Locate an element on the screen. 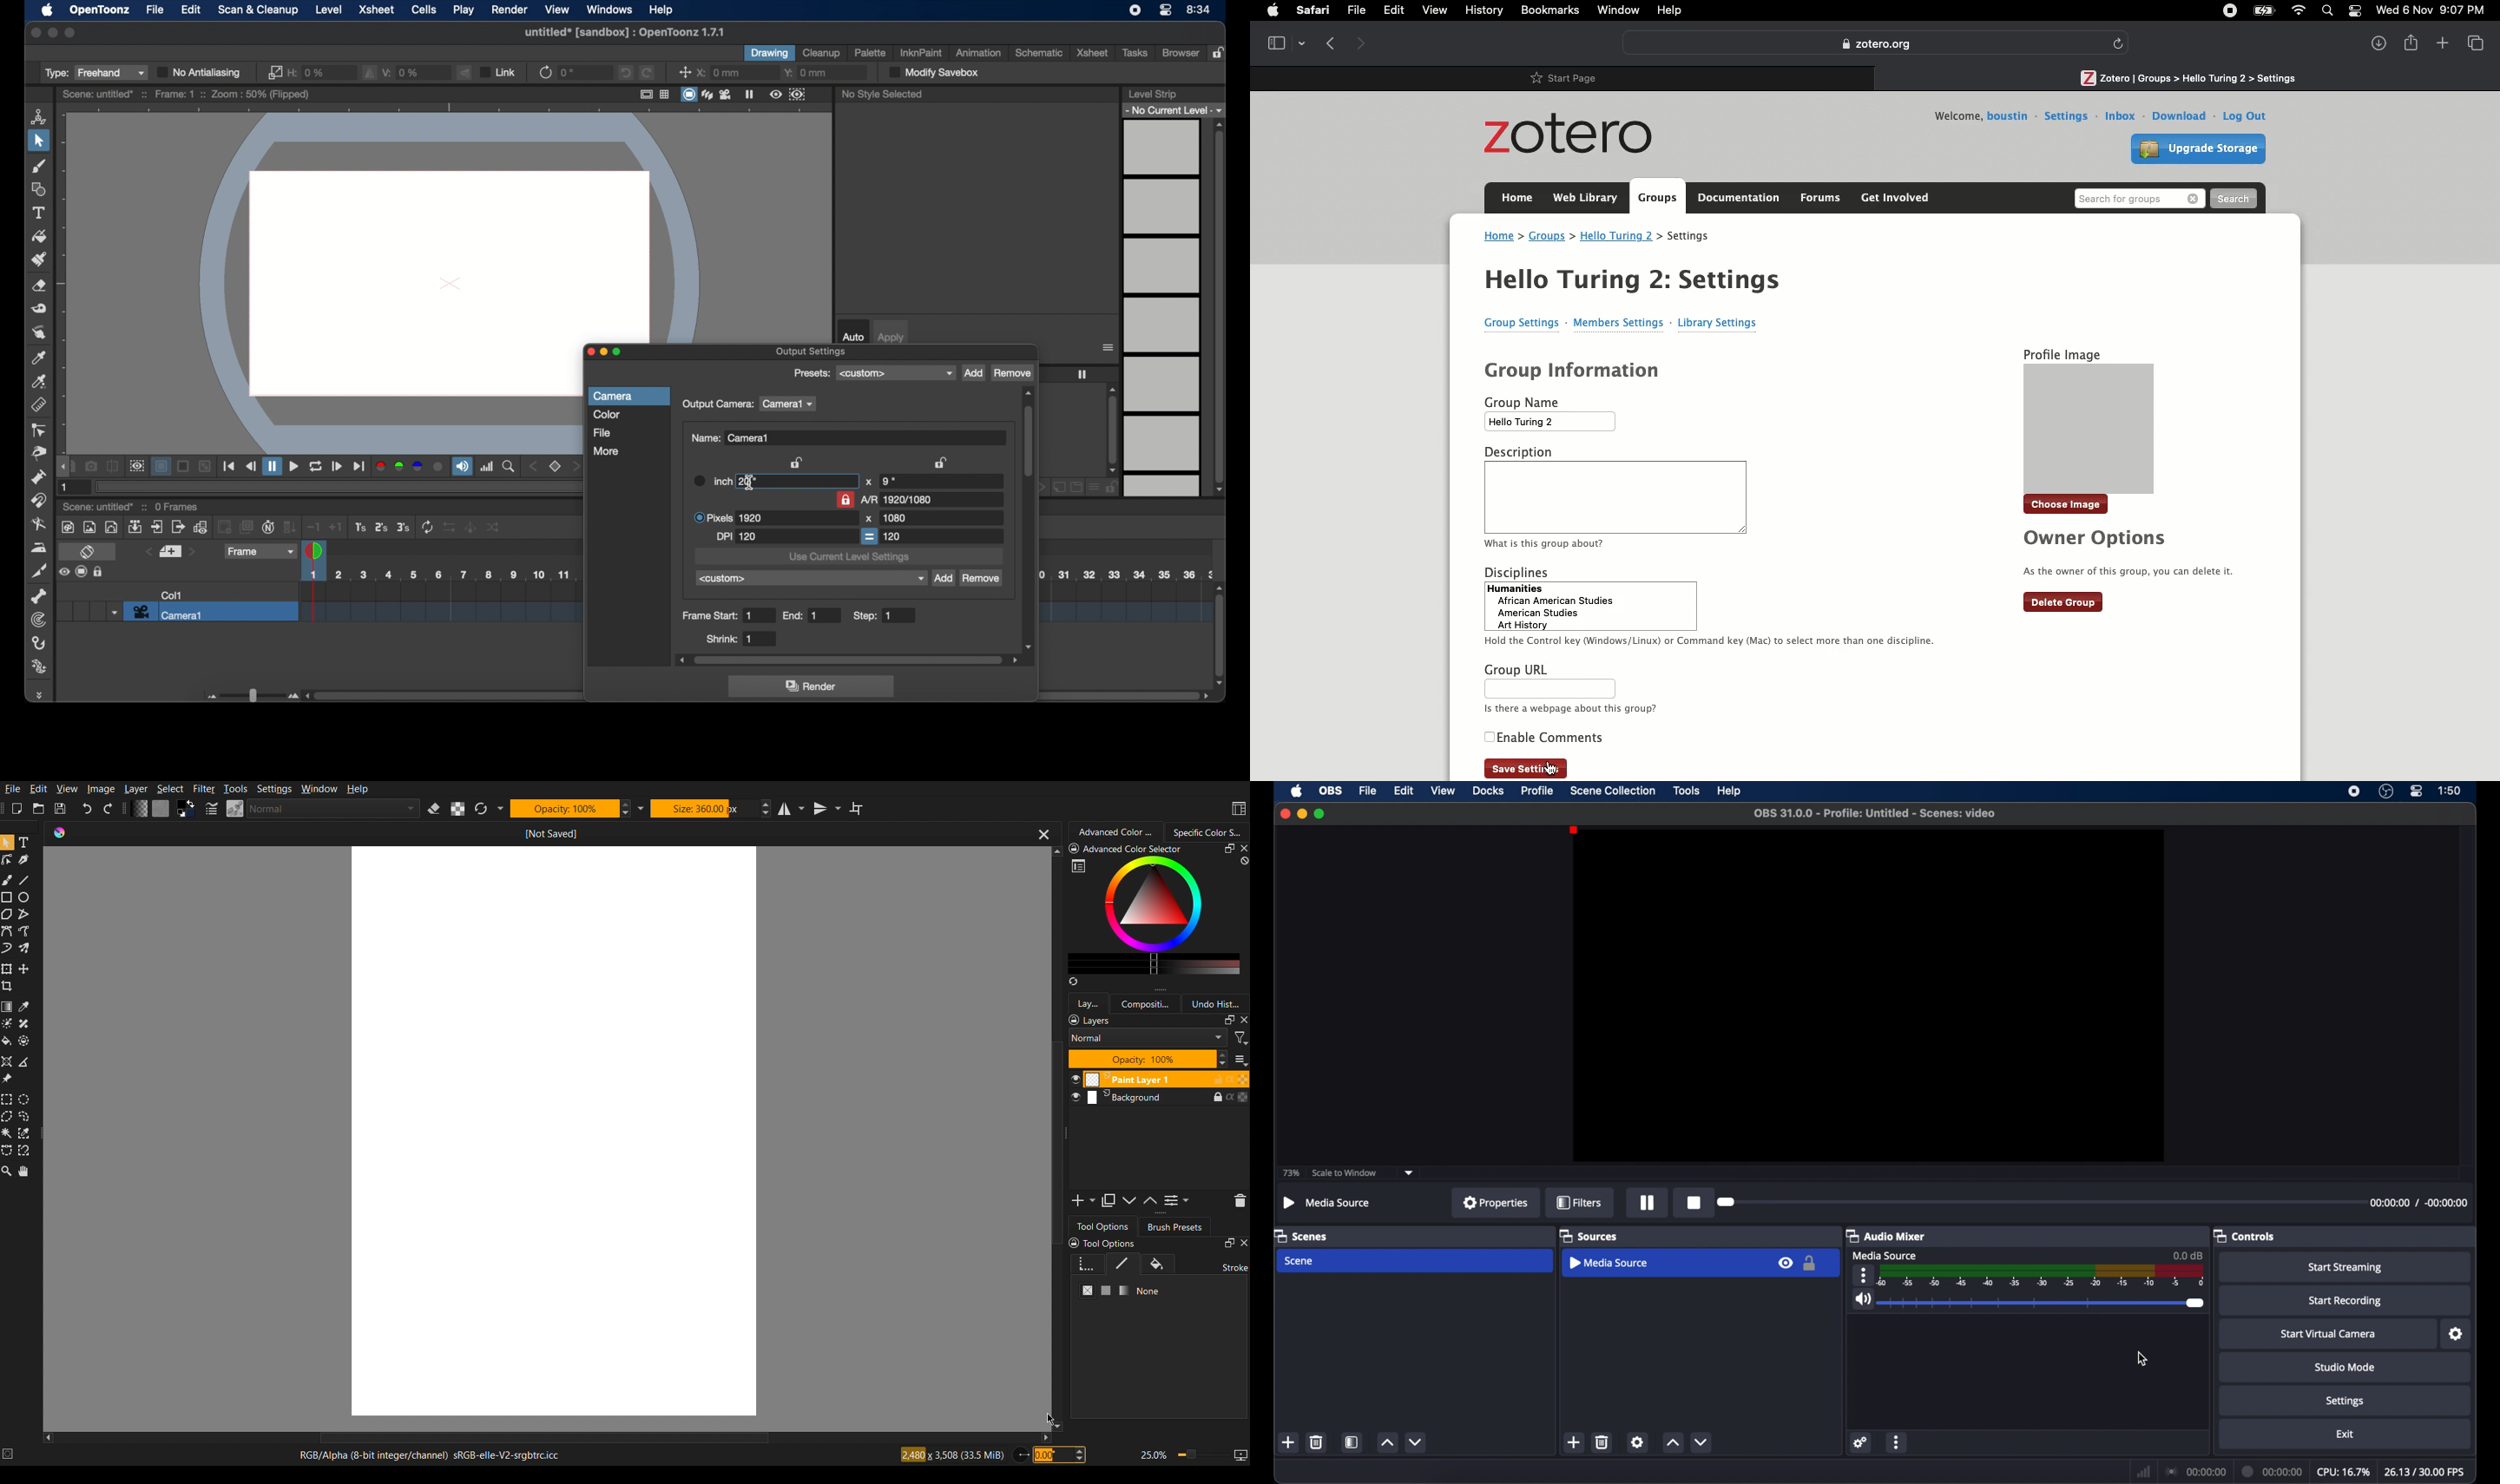 The image size is (2520, 1484). New Project is located at coordinates (16, 808).